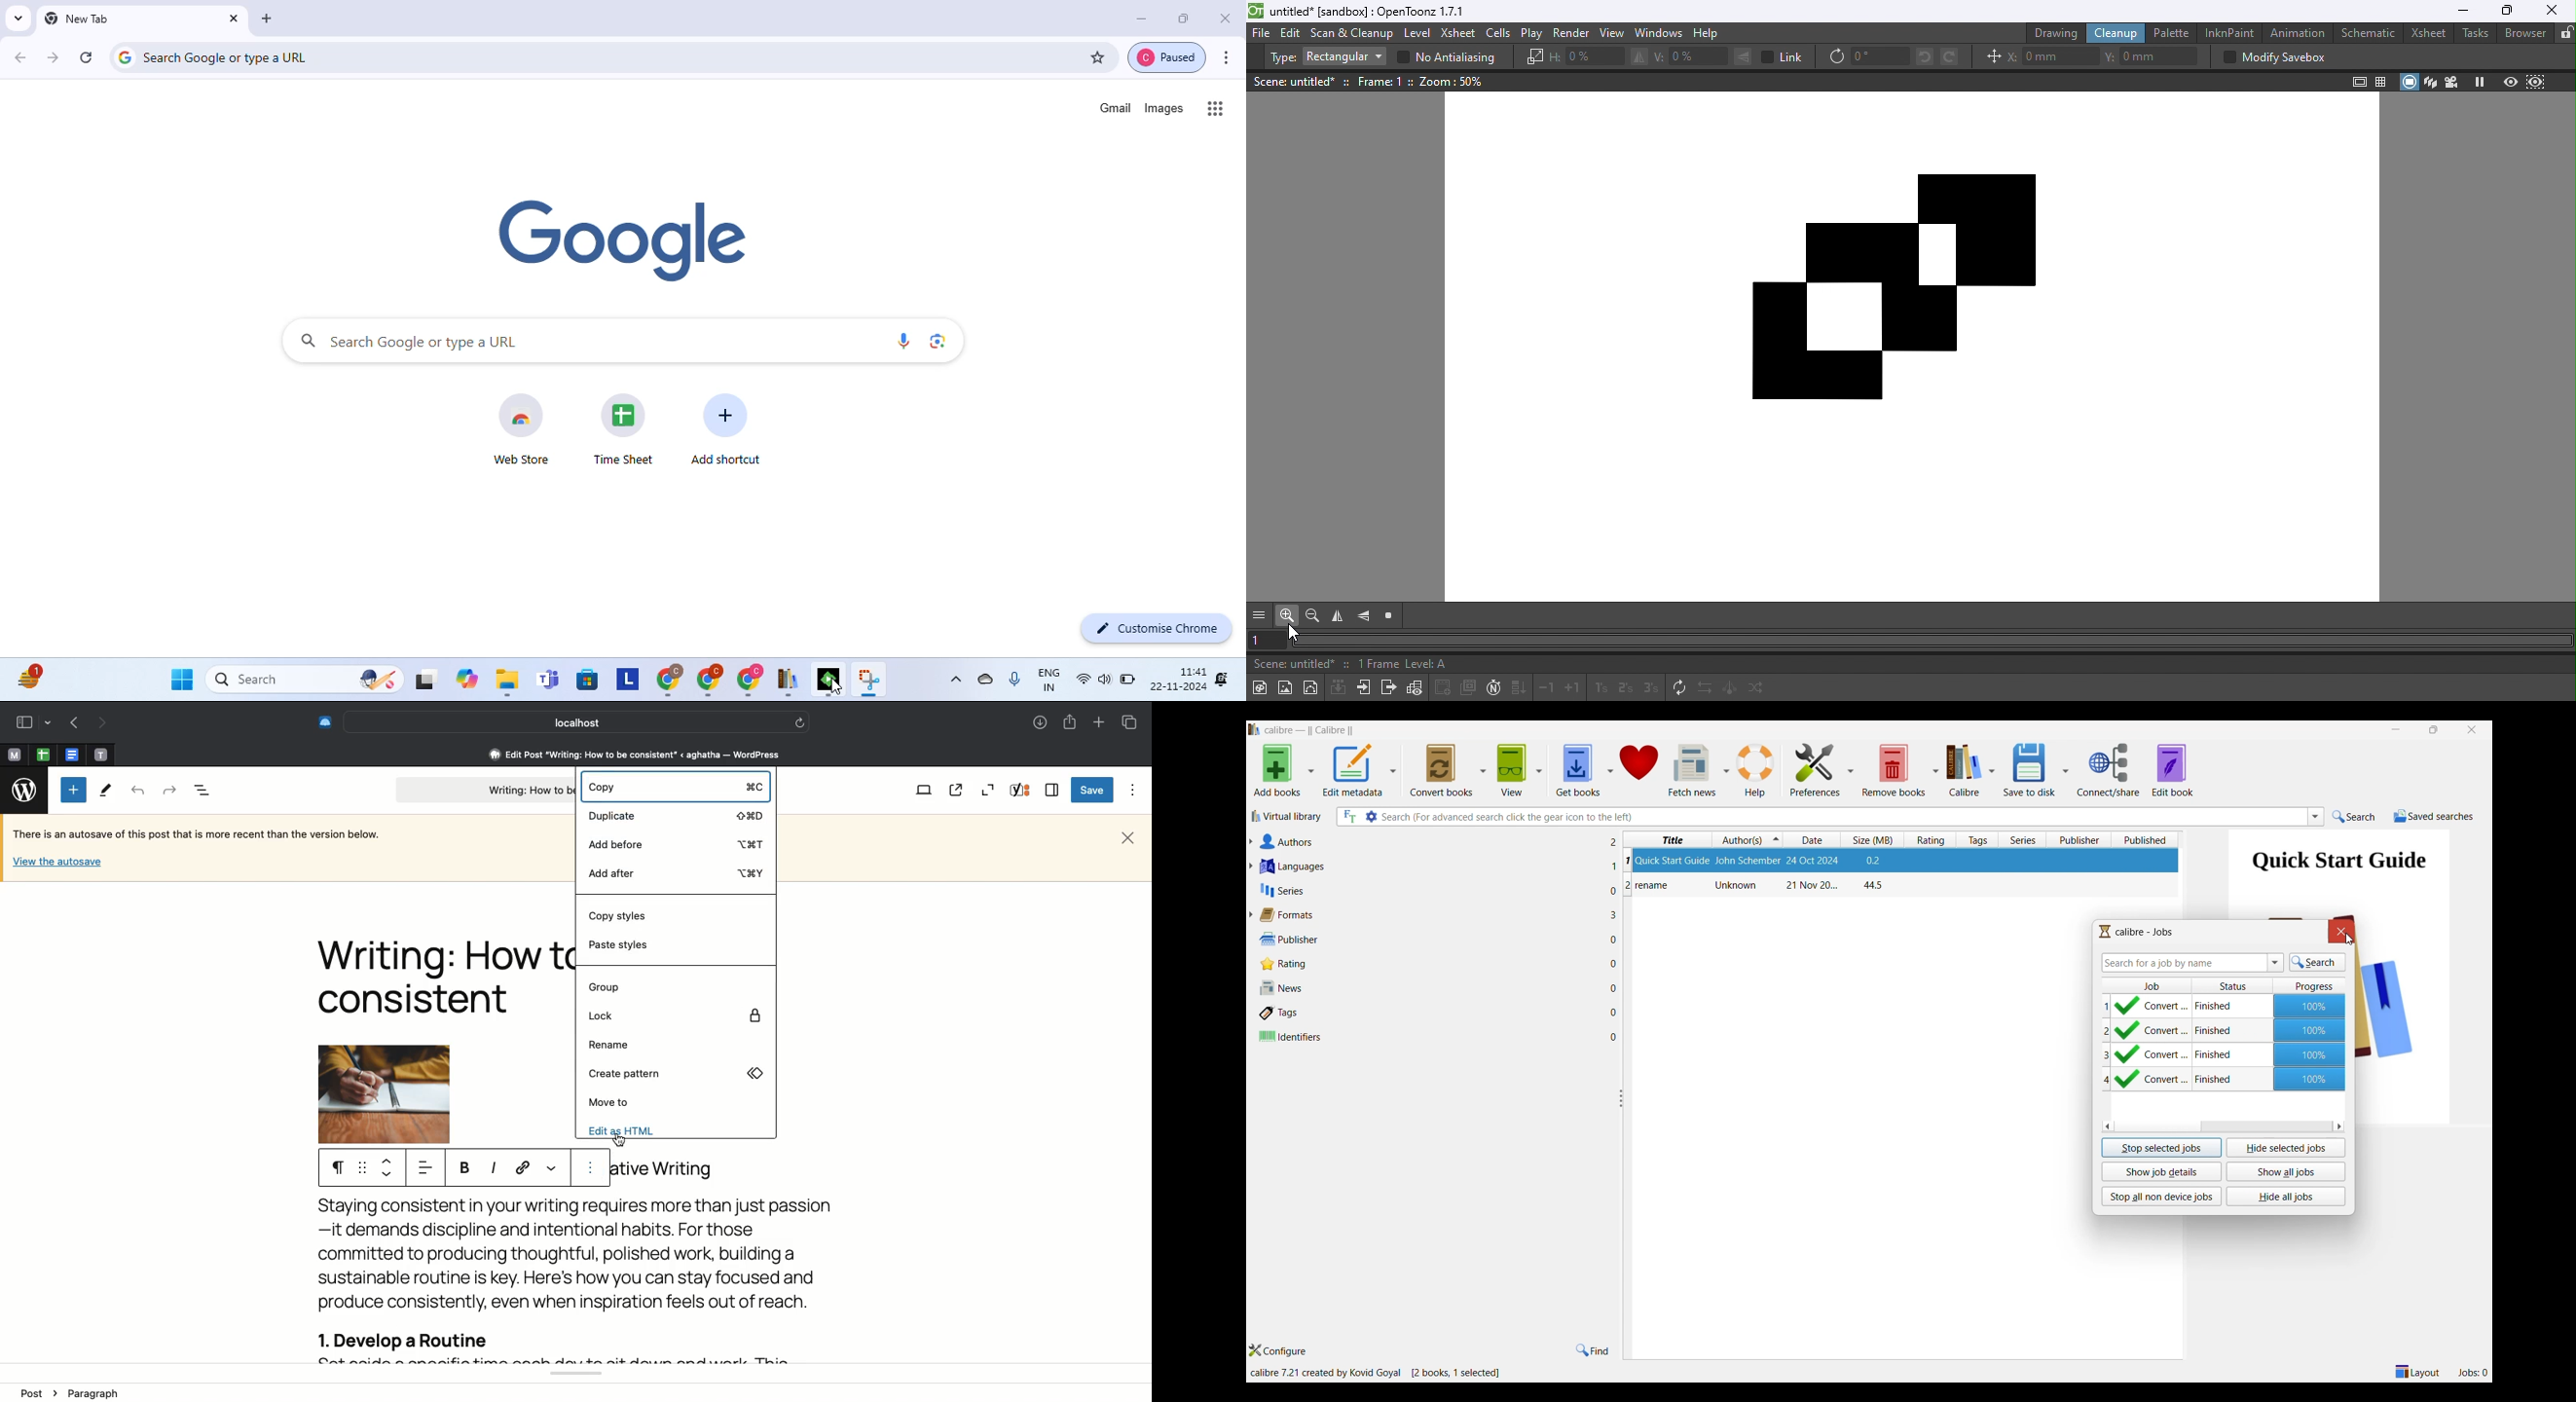  I want to click on Identifiers, so click(1429, 1037).